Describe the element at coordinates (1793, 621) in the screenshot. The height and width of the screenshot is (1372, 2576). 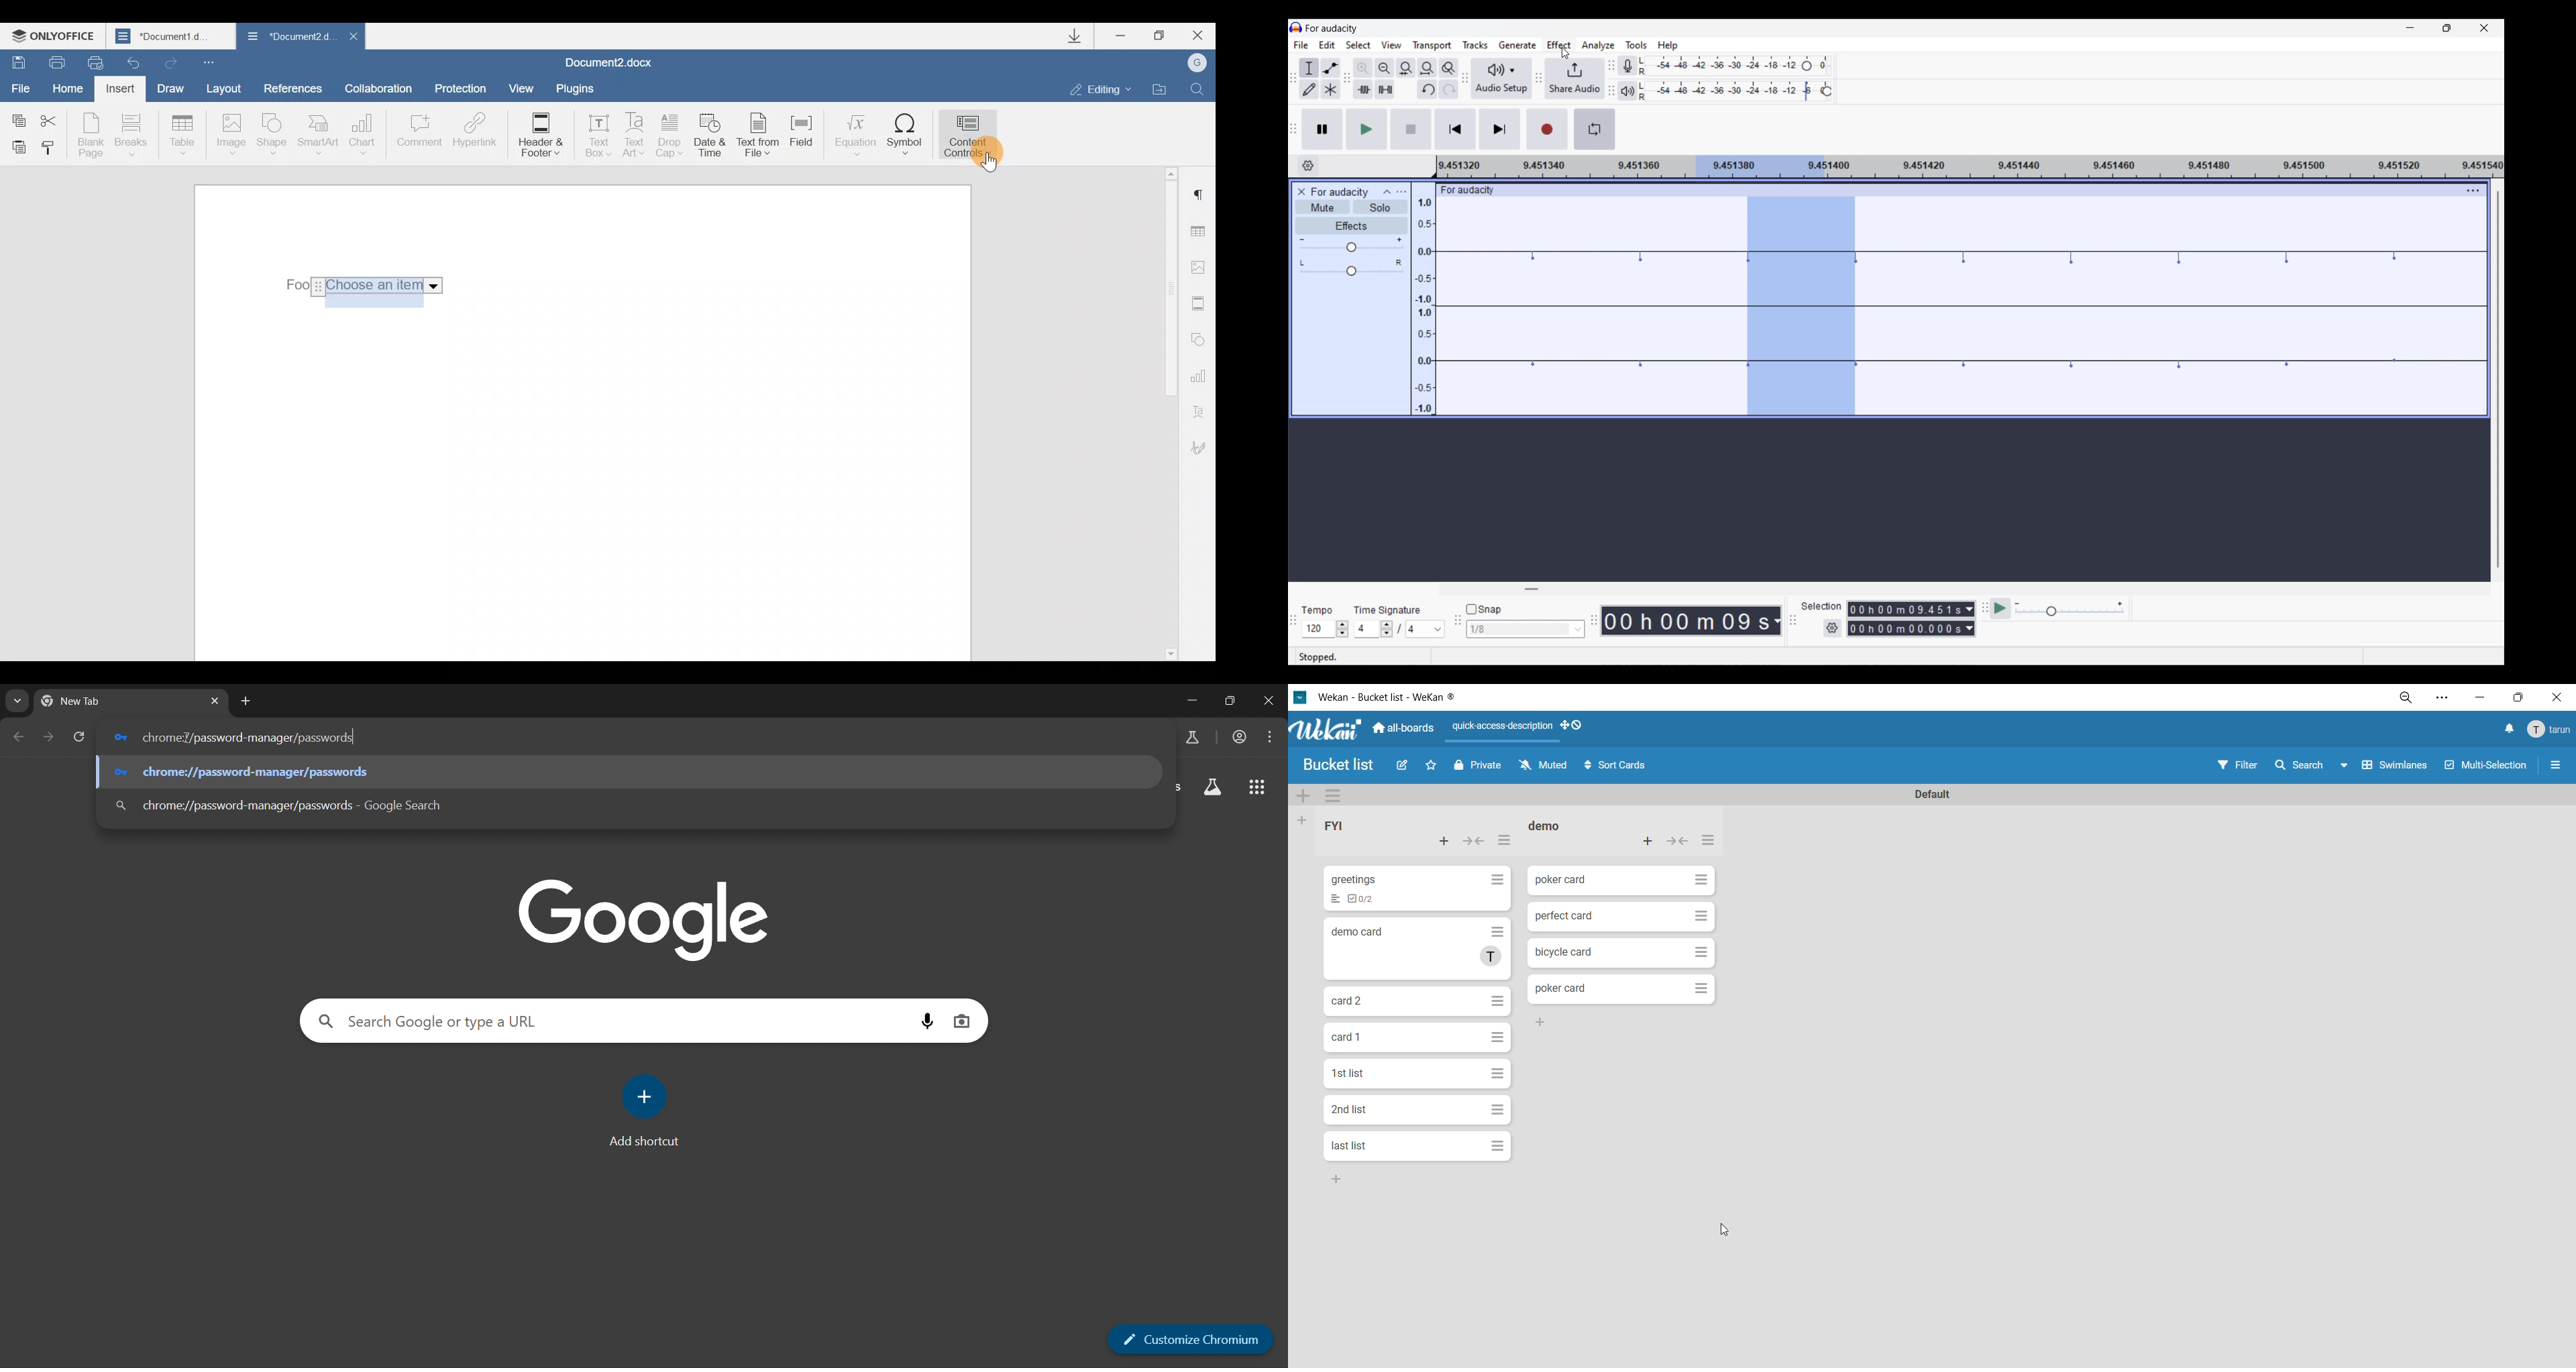
I see `Selection tool bar` at that location.